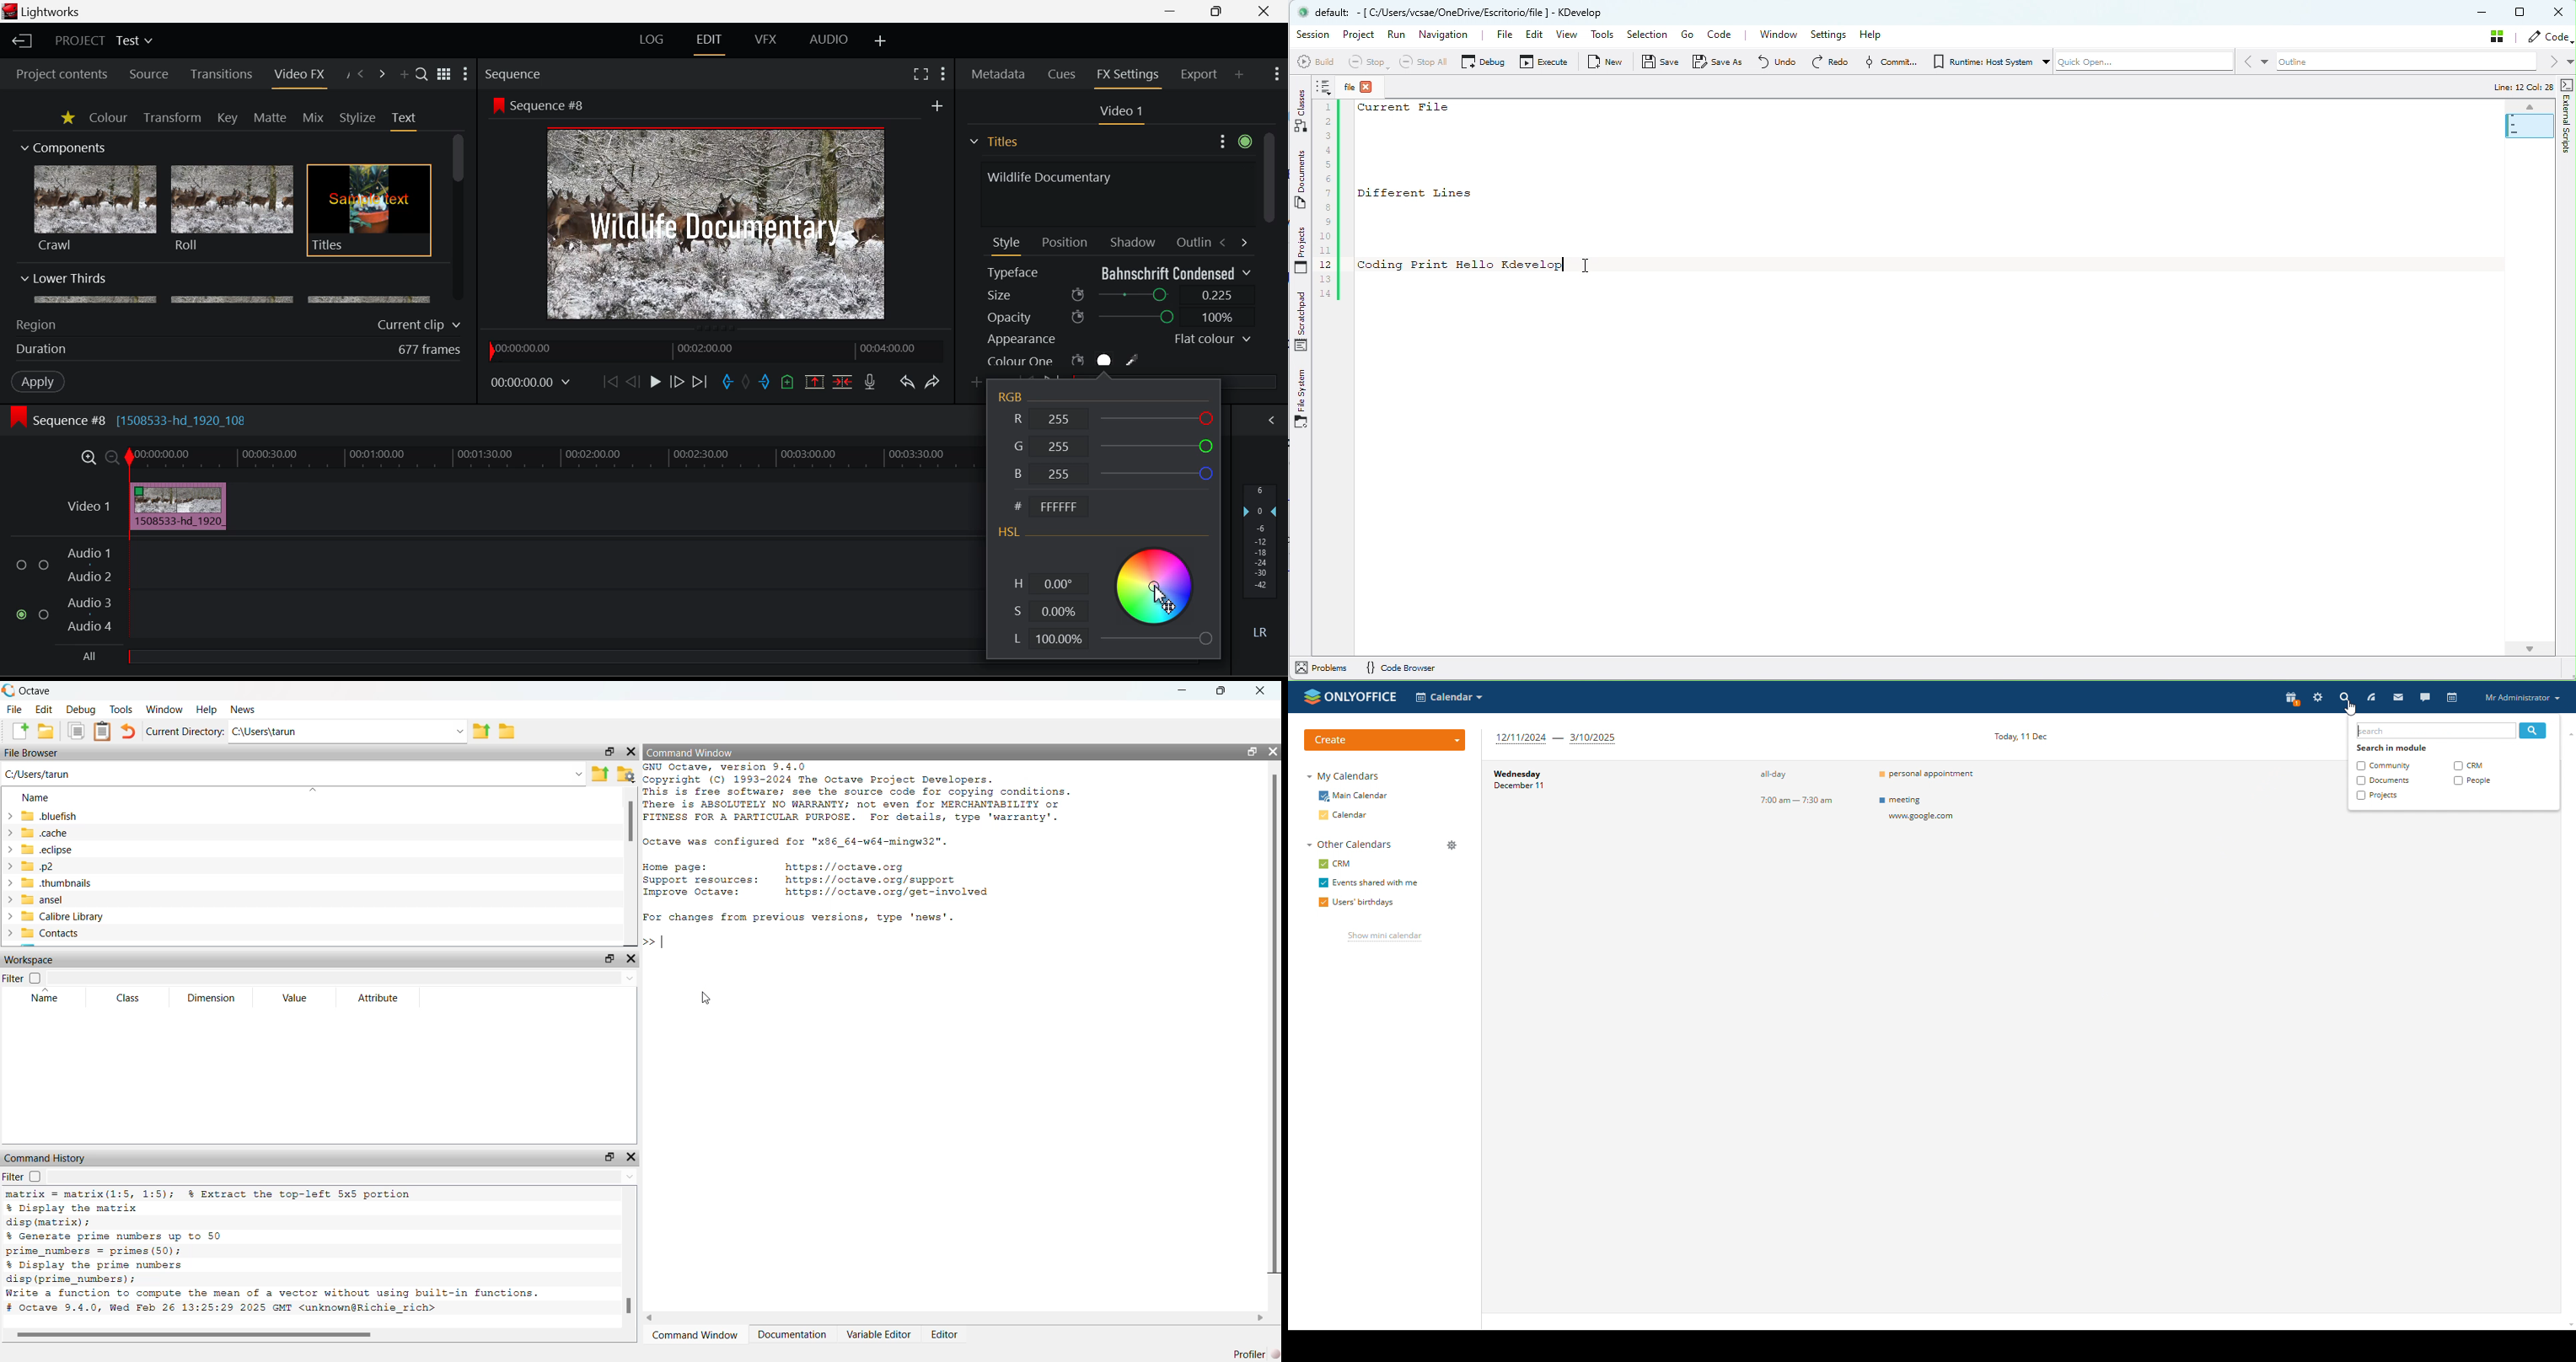 This screenshot has width=2576, height=1372. What do you see at coordinates (47, 1158) in the screenshot?
I see `Command history` at bounding box center [47, 1158].